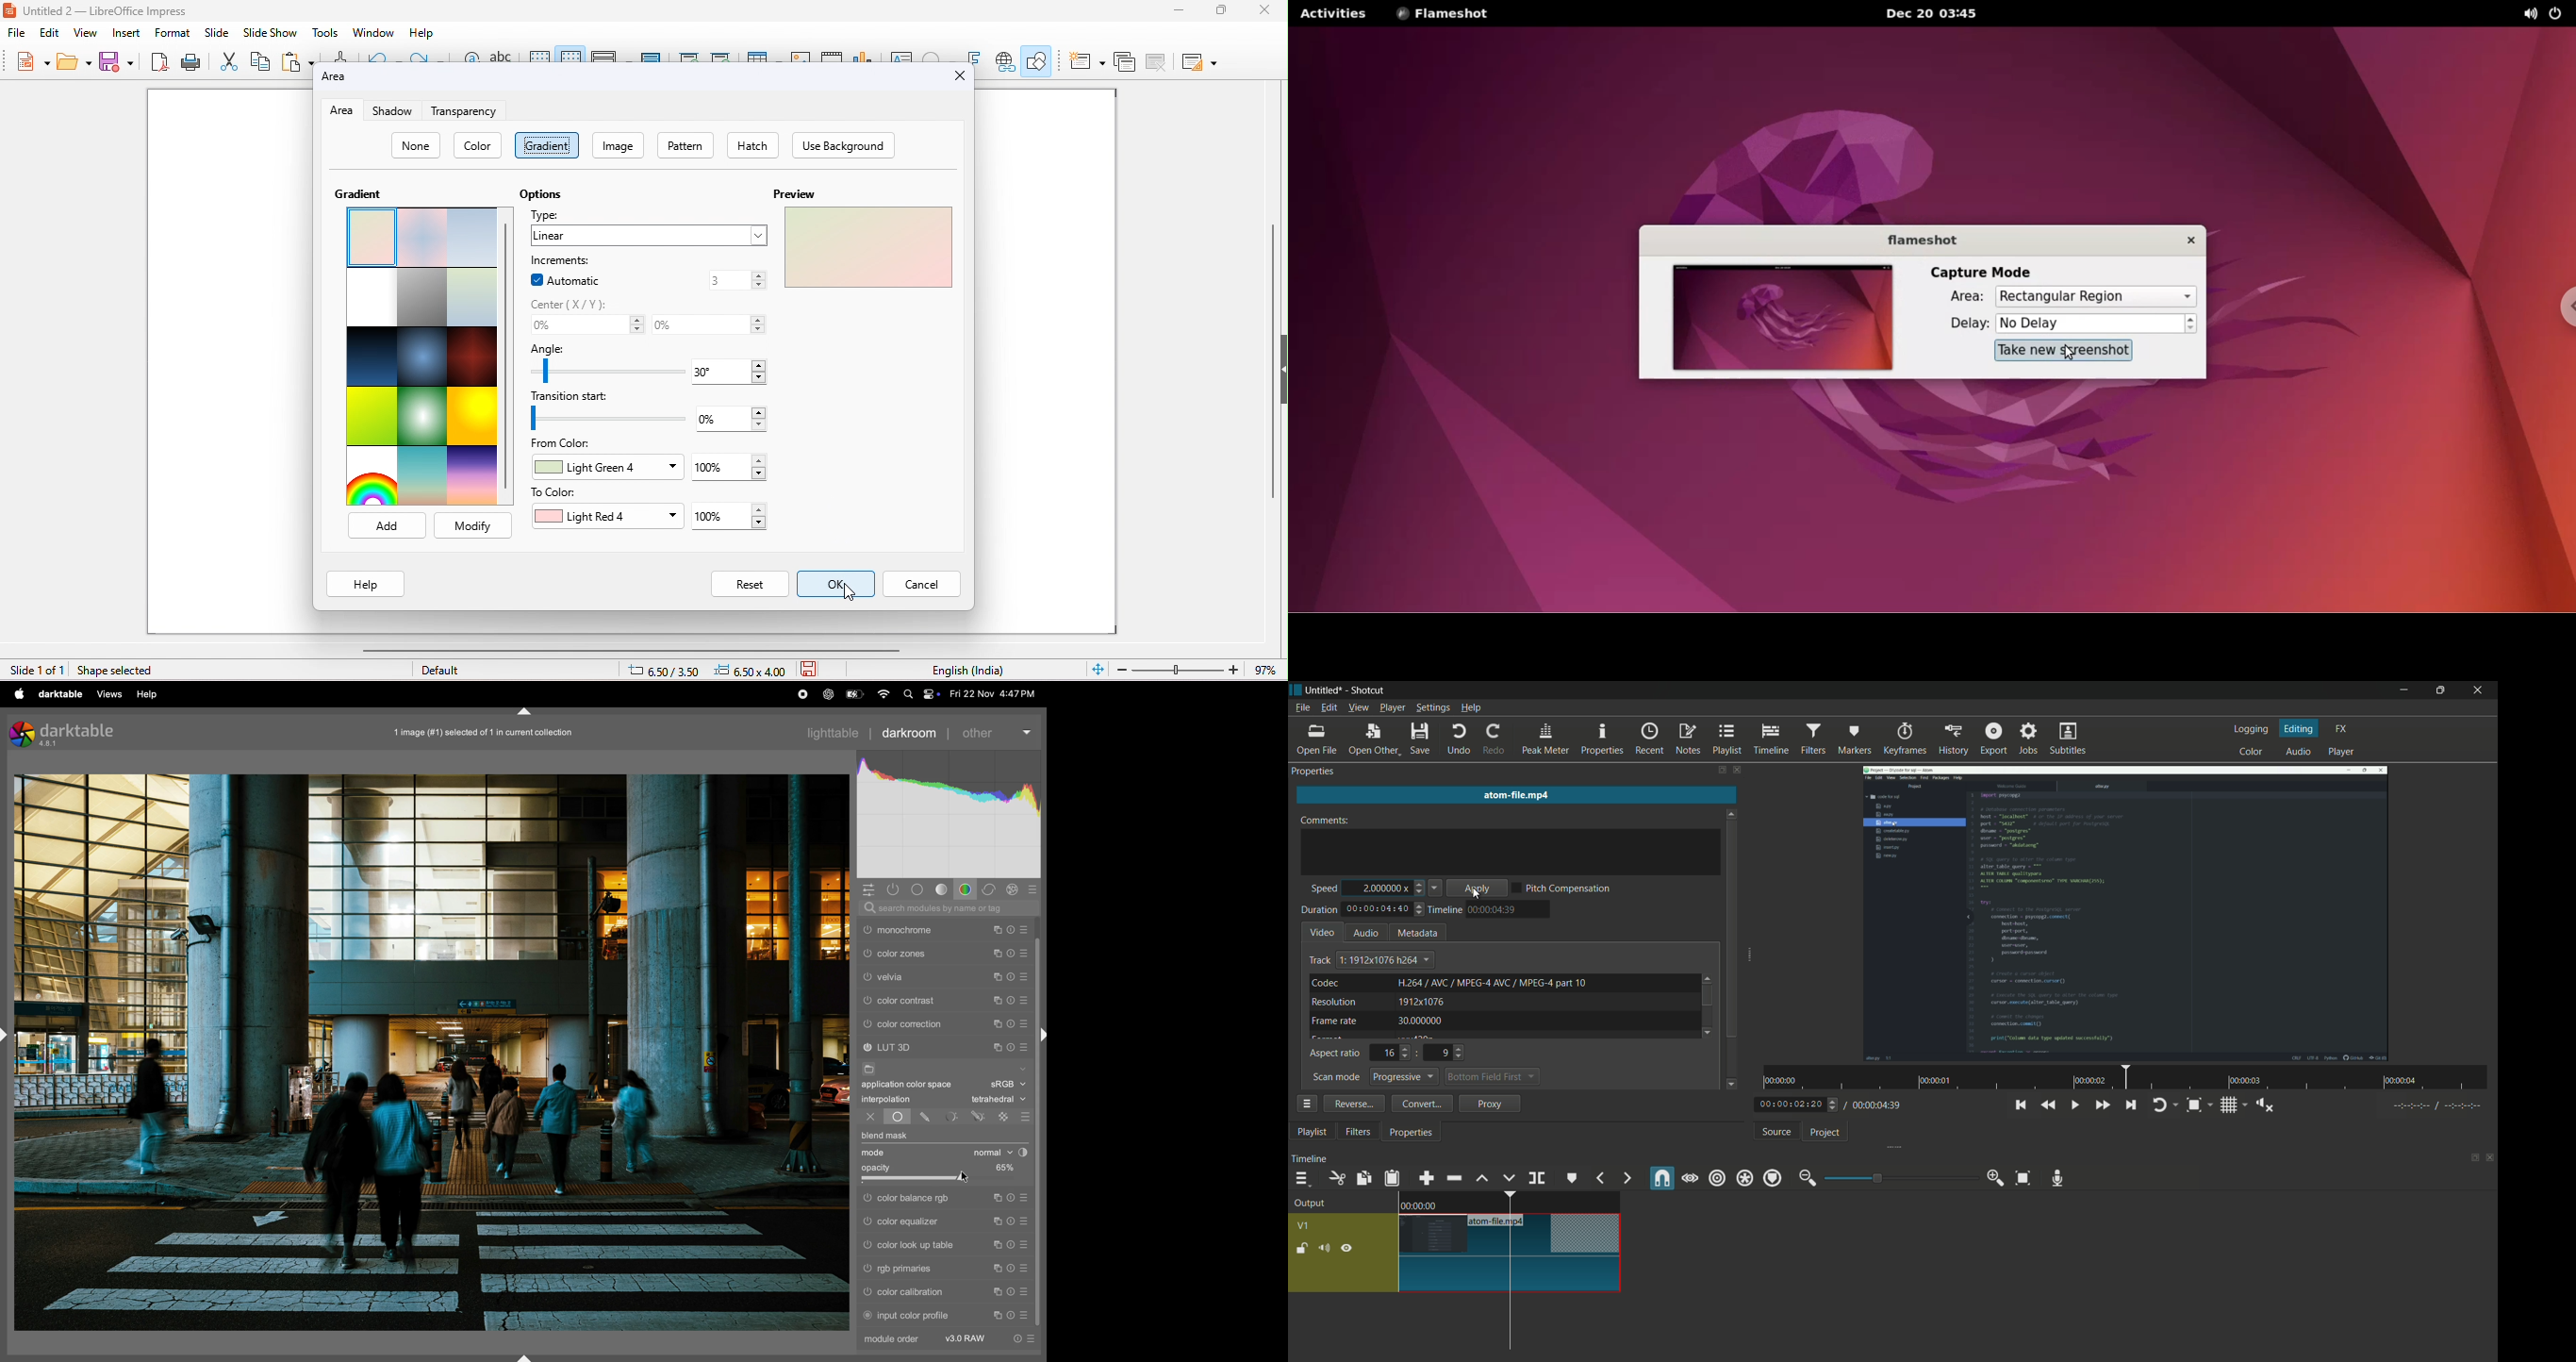 The height and width of the screenshot is (1372, 2576). What do you see at coordinates (374, 32) in the screenshot?
I see `window` at bounding box center [374, 32].